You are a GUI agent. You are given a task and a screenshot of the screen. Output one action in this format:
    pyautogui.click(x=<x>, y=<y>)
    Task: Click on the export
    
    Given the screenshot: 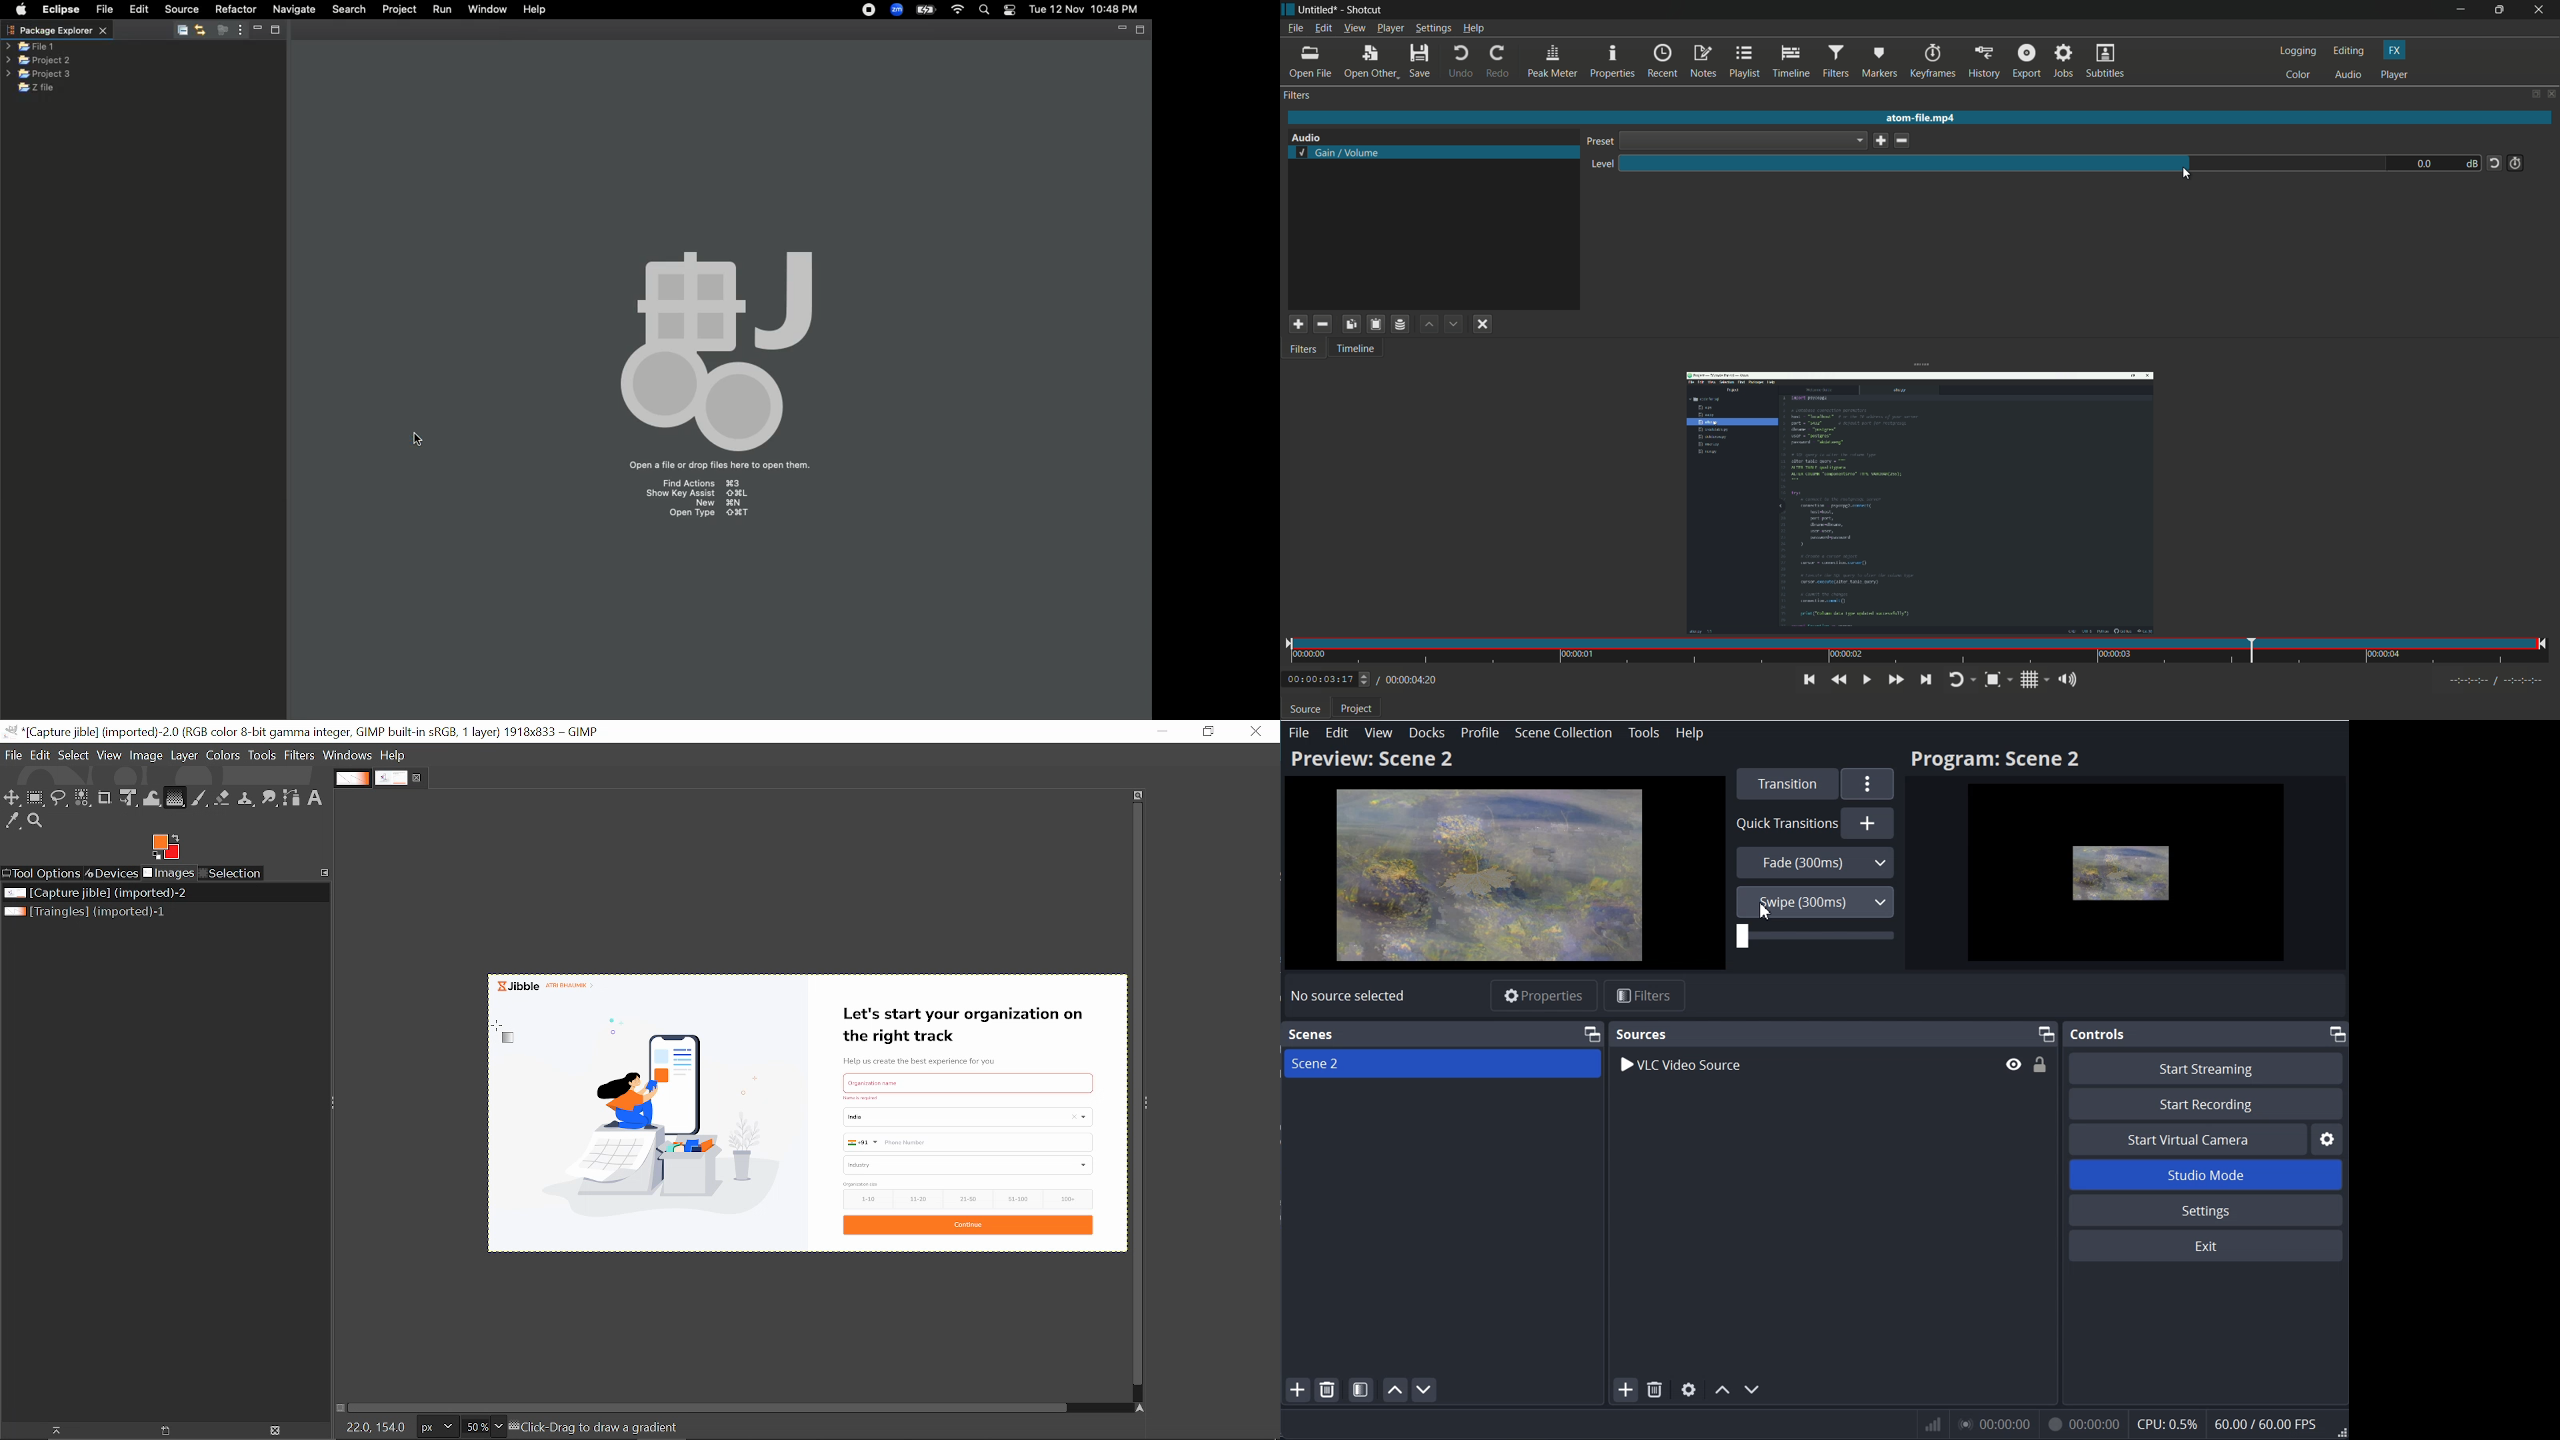 What is the action you would take?
    pyautogui.click(x=2027, y=62)
    